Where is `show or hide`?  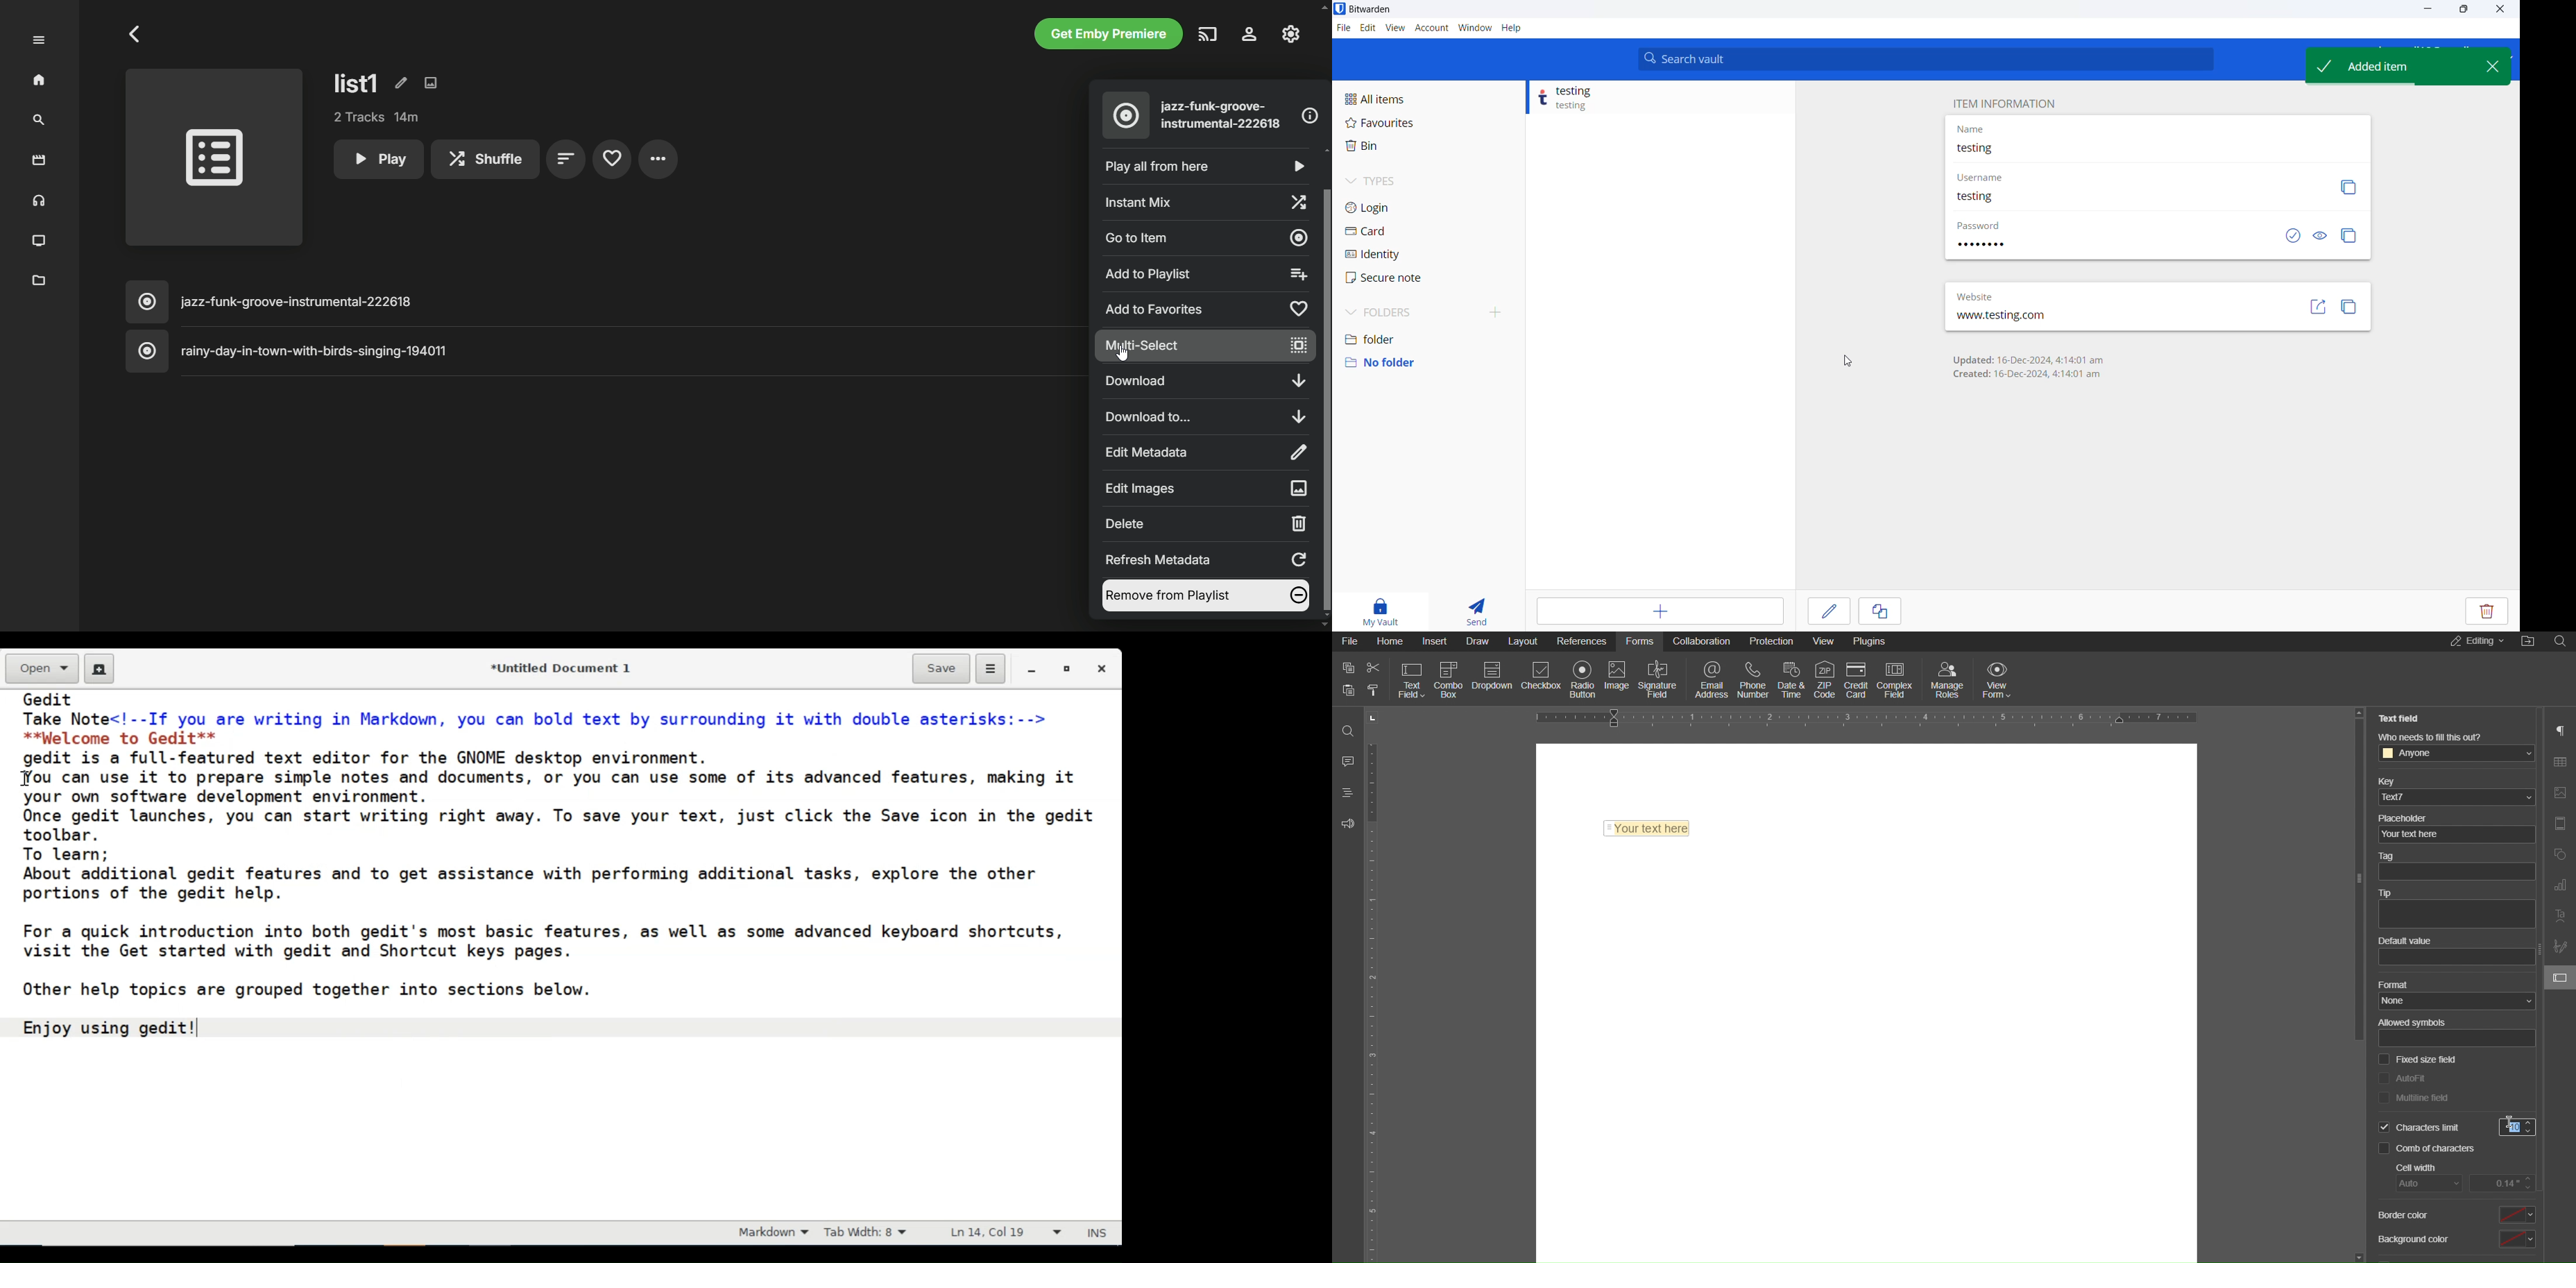
show or hide is located at coordinates (2320, 235).